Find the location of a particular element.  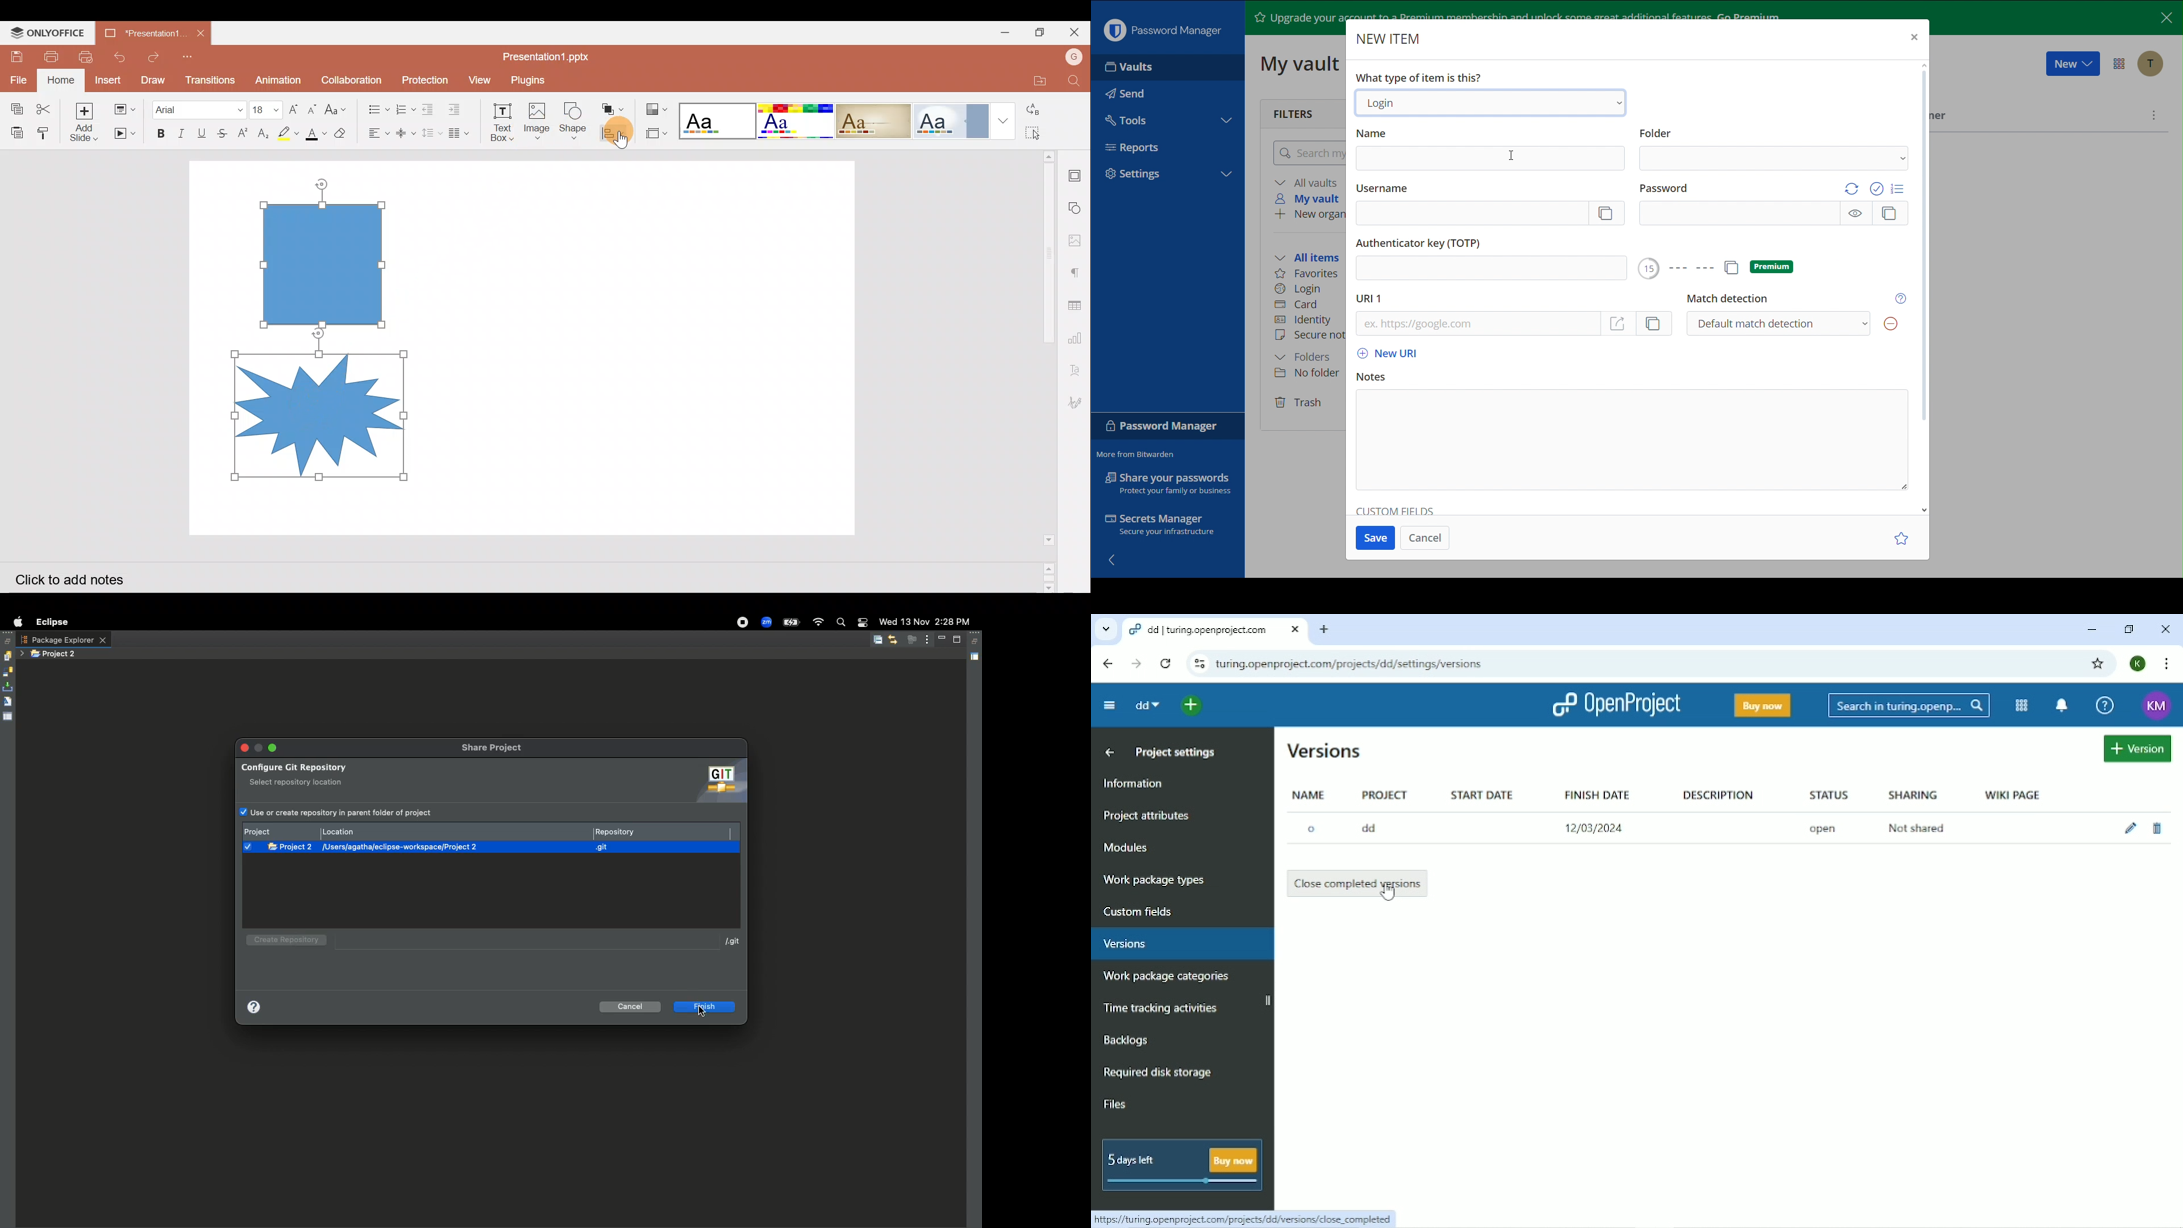

Superscript is located at coordinates (242, 134).